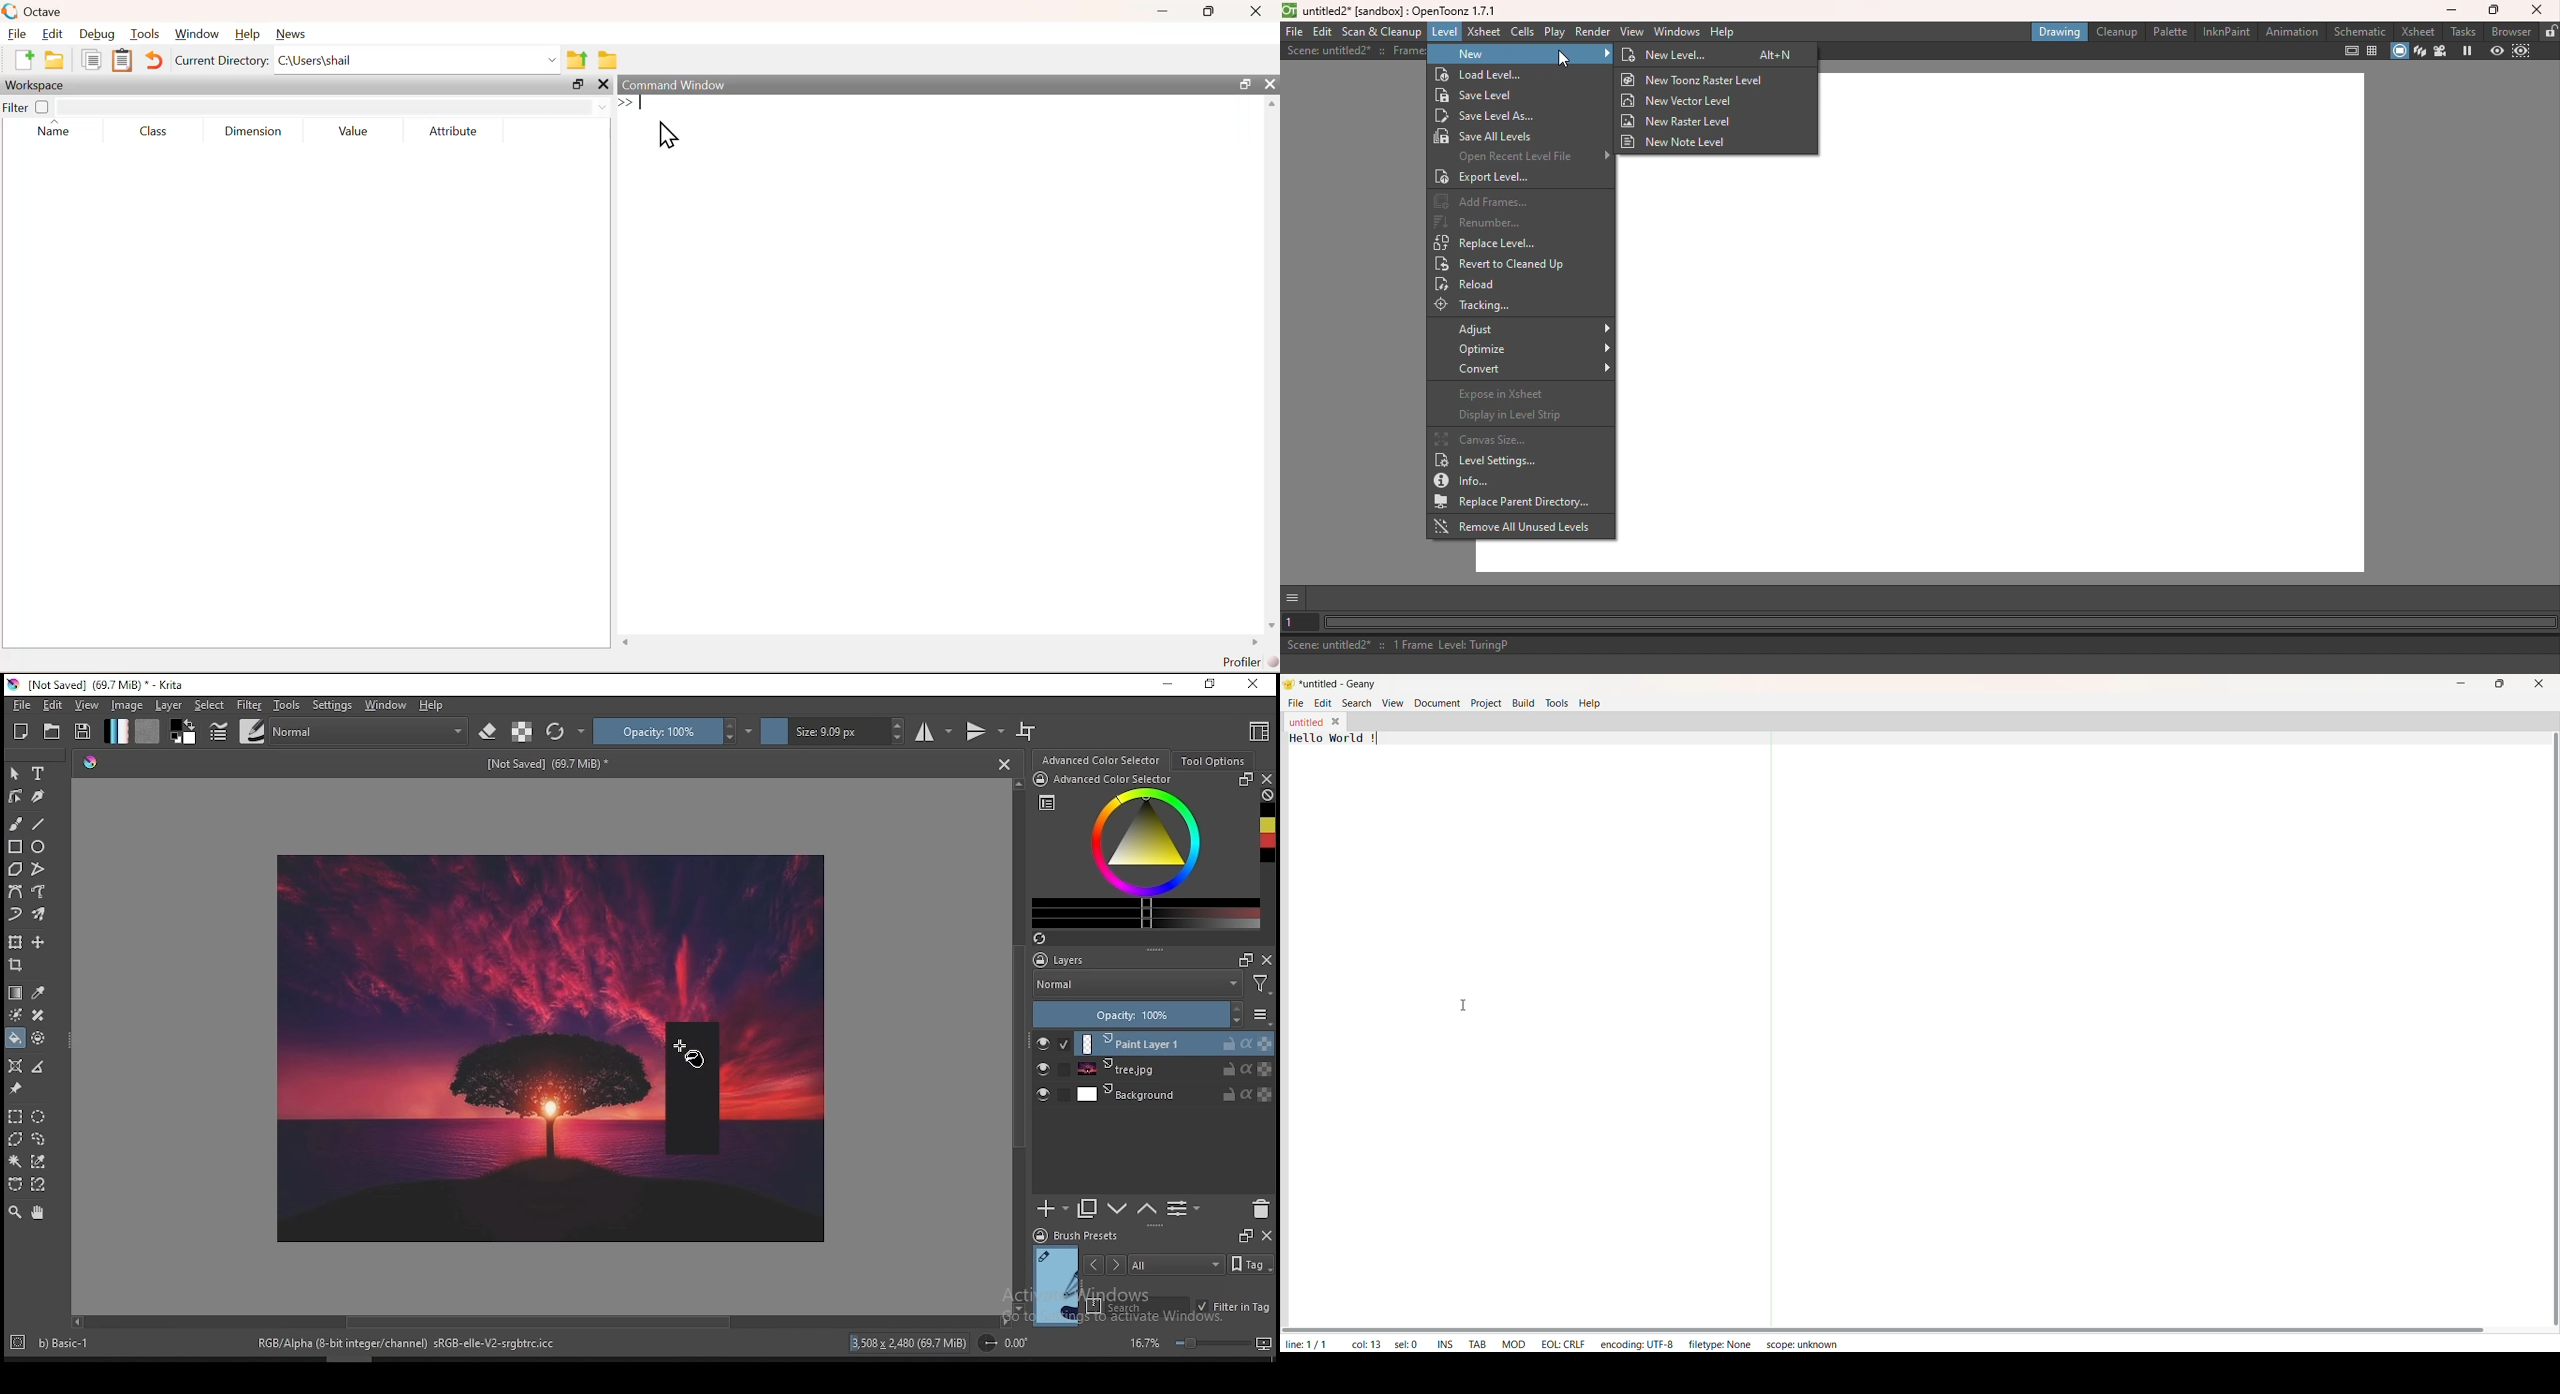  Describe the element at coordinates (1177, 1264) in the screenshot. I see `tags` at that location.